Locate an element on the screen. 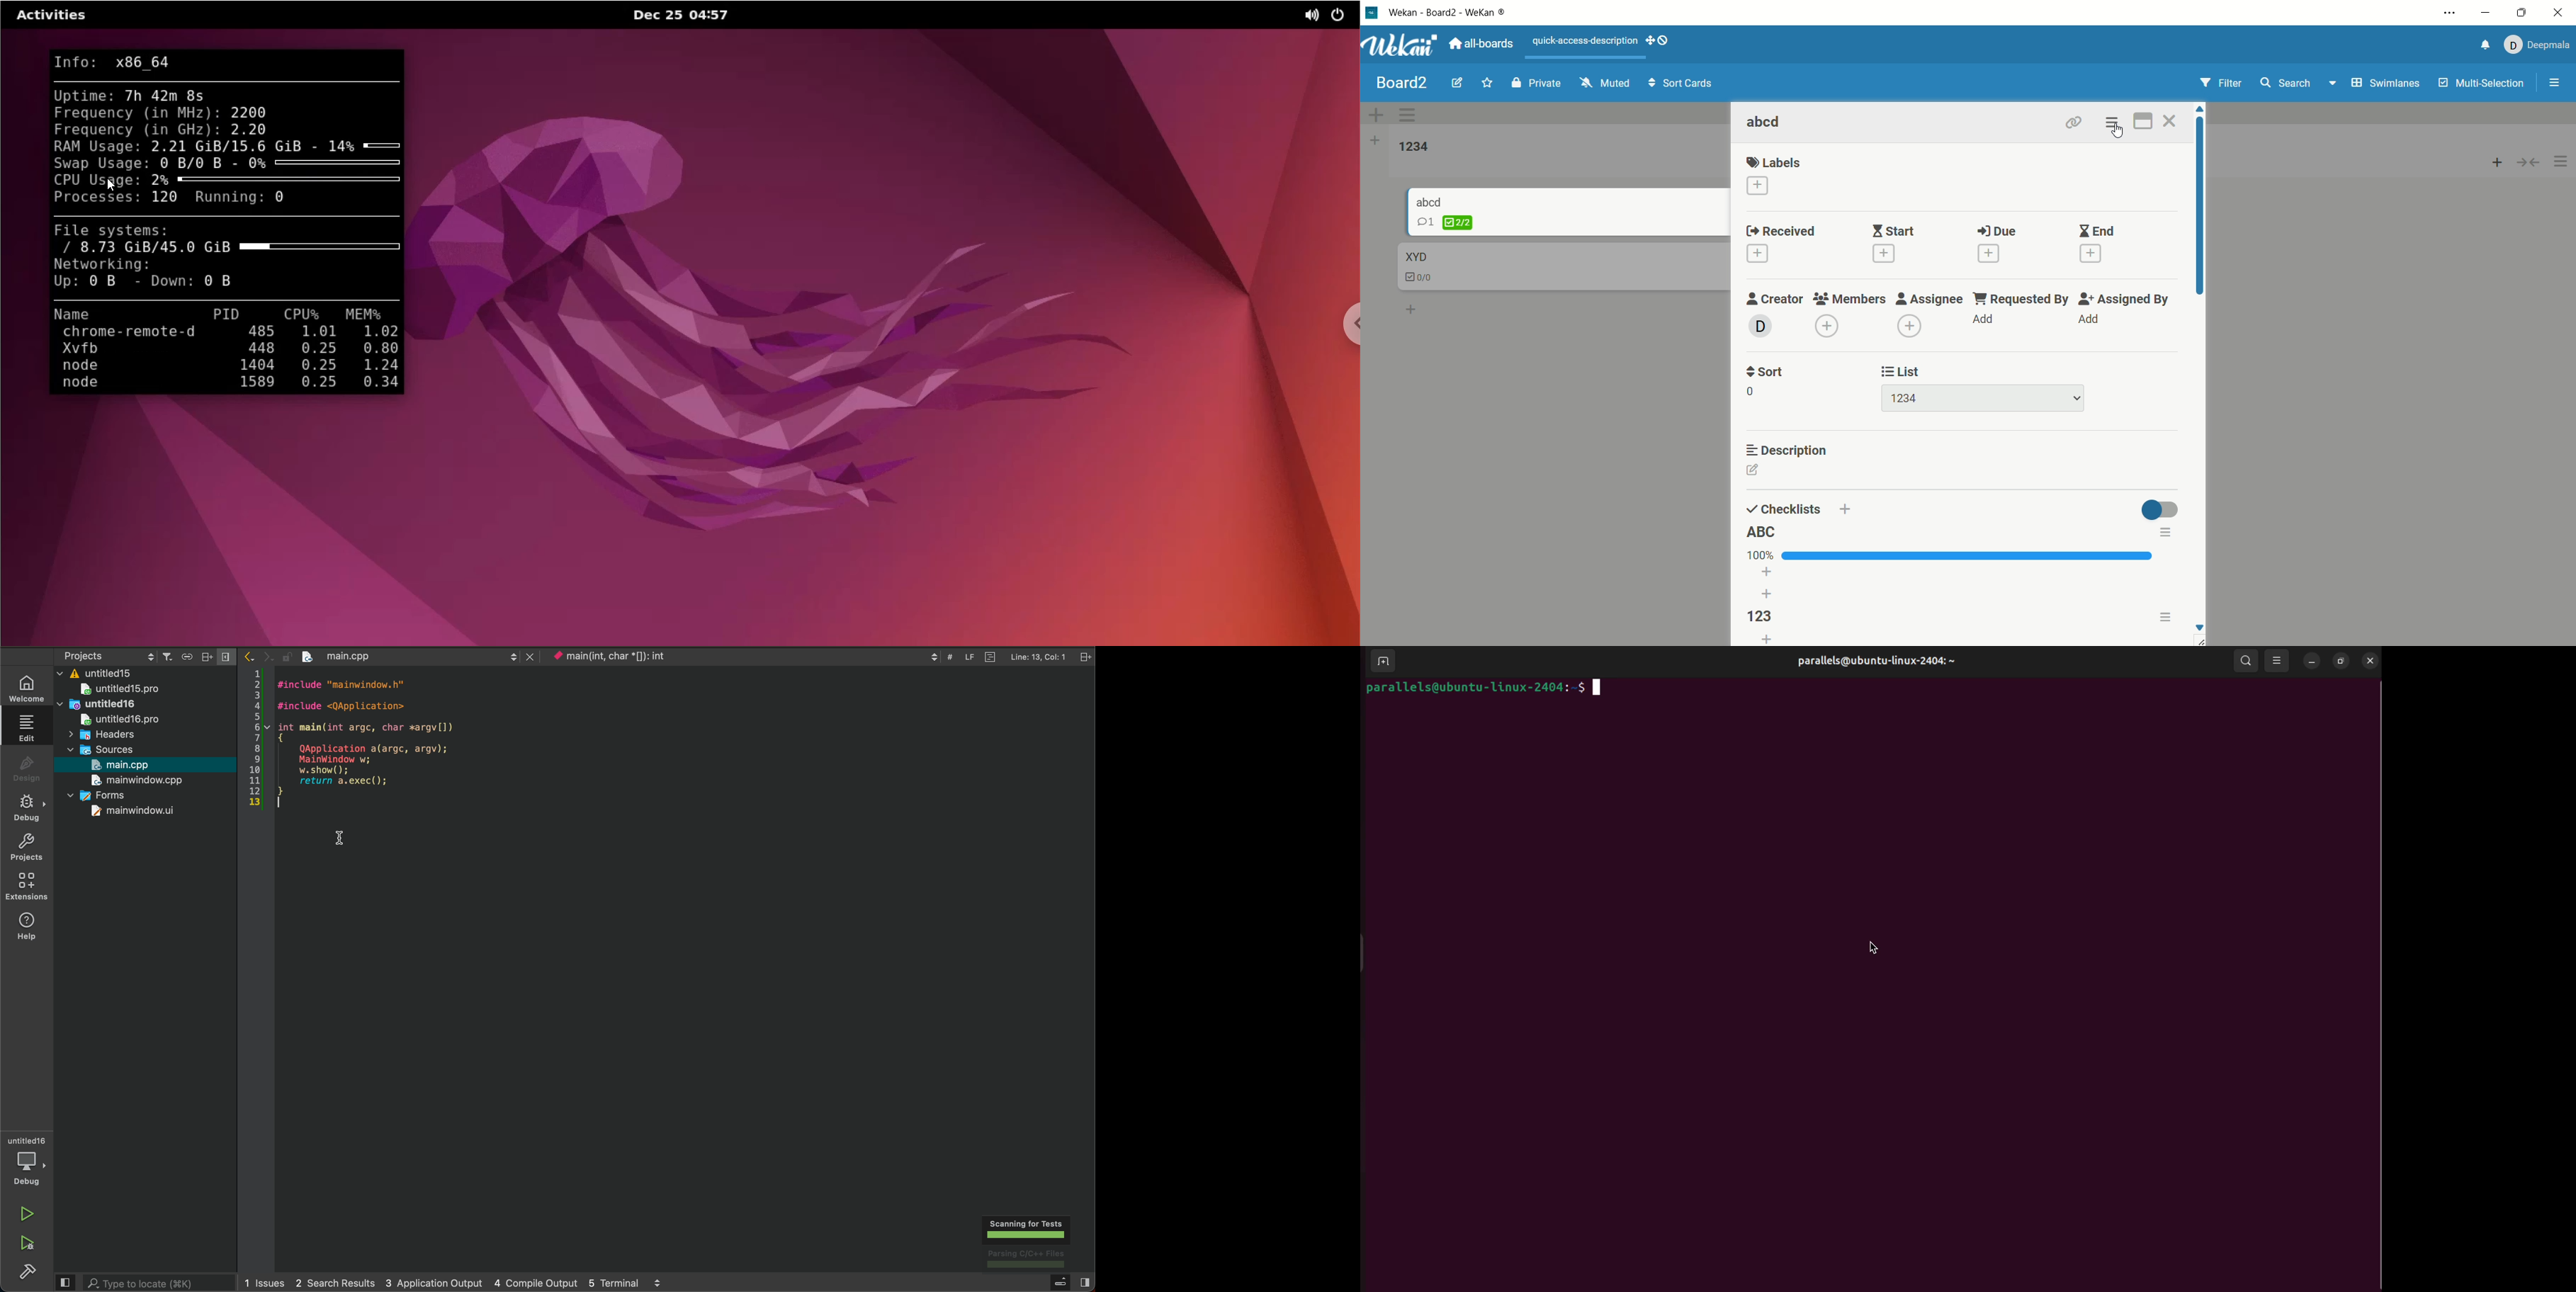 Image resolution: width=2576 pixels, height=1316 pixels. open sidebar is located at coordinates (1067, 1282).